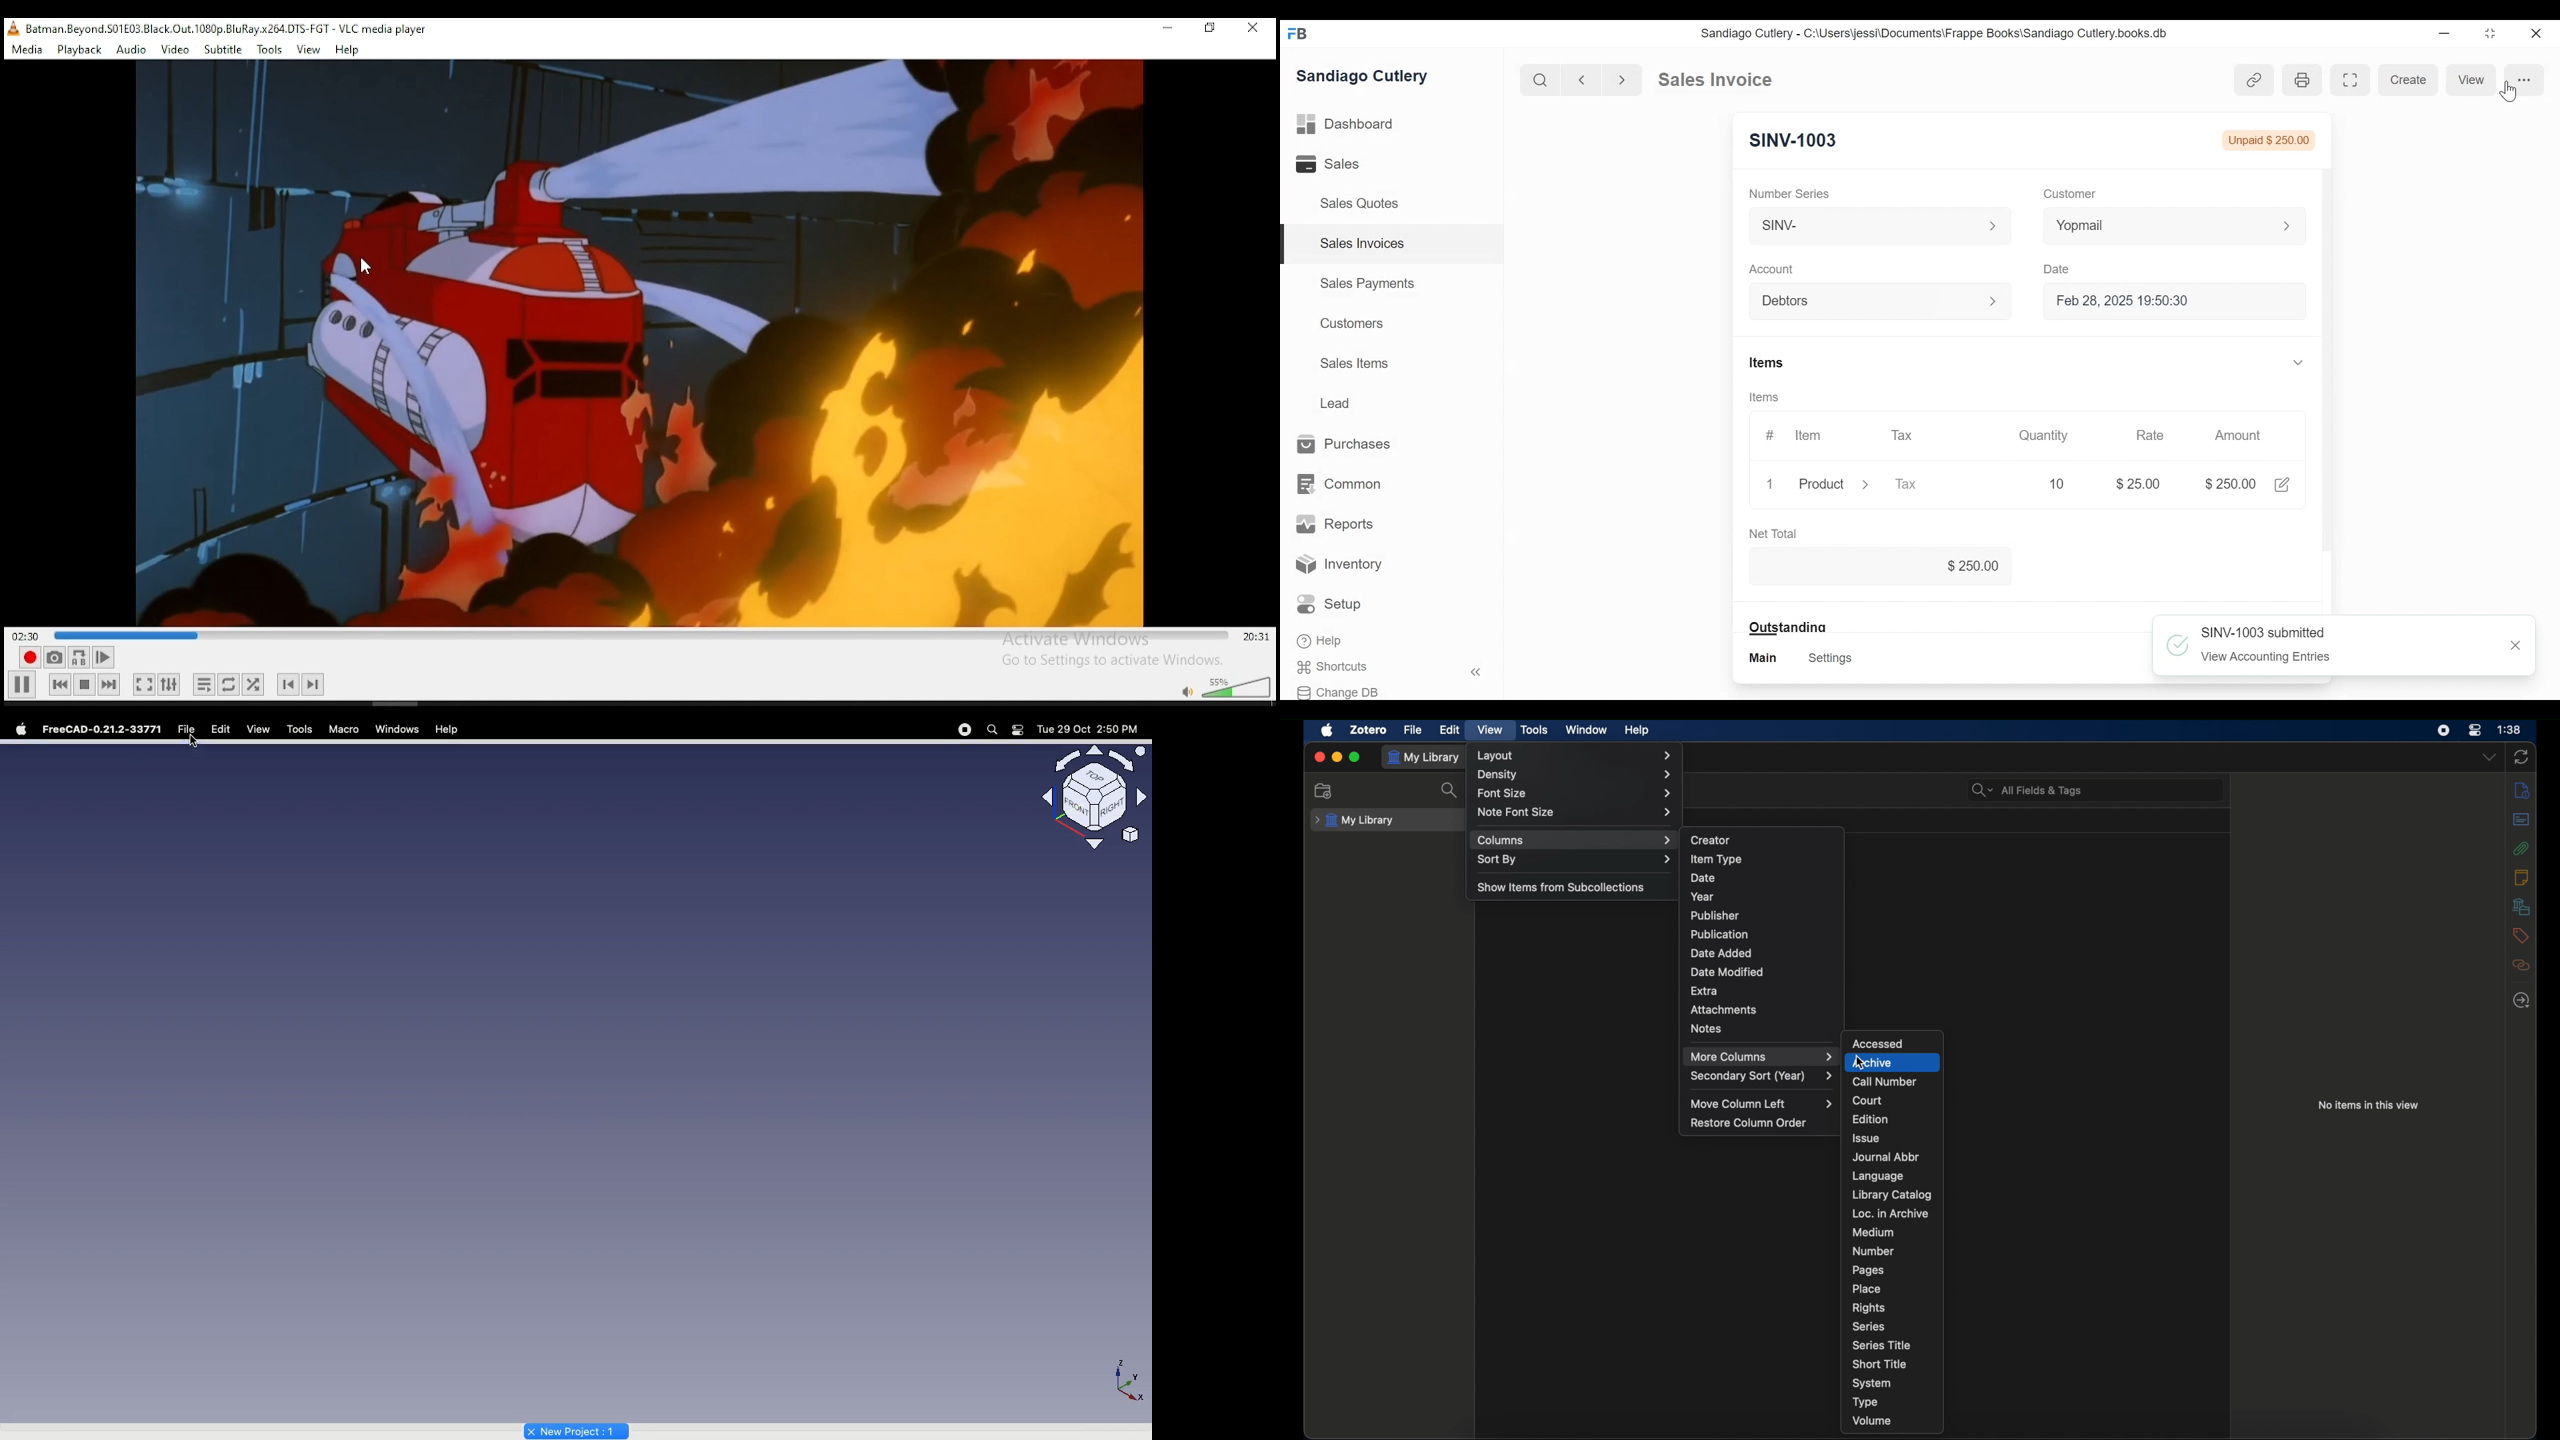 Image resolution: width=2576 pixels, height=1456 pixels. Describe the element at coordinates (2521, 965) in the screenshot. I see `related` at that location.